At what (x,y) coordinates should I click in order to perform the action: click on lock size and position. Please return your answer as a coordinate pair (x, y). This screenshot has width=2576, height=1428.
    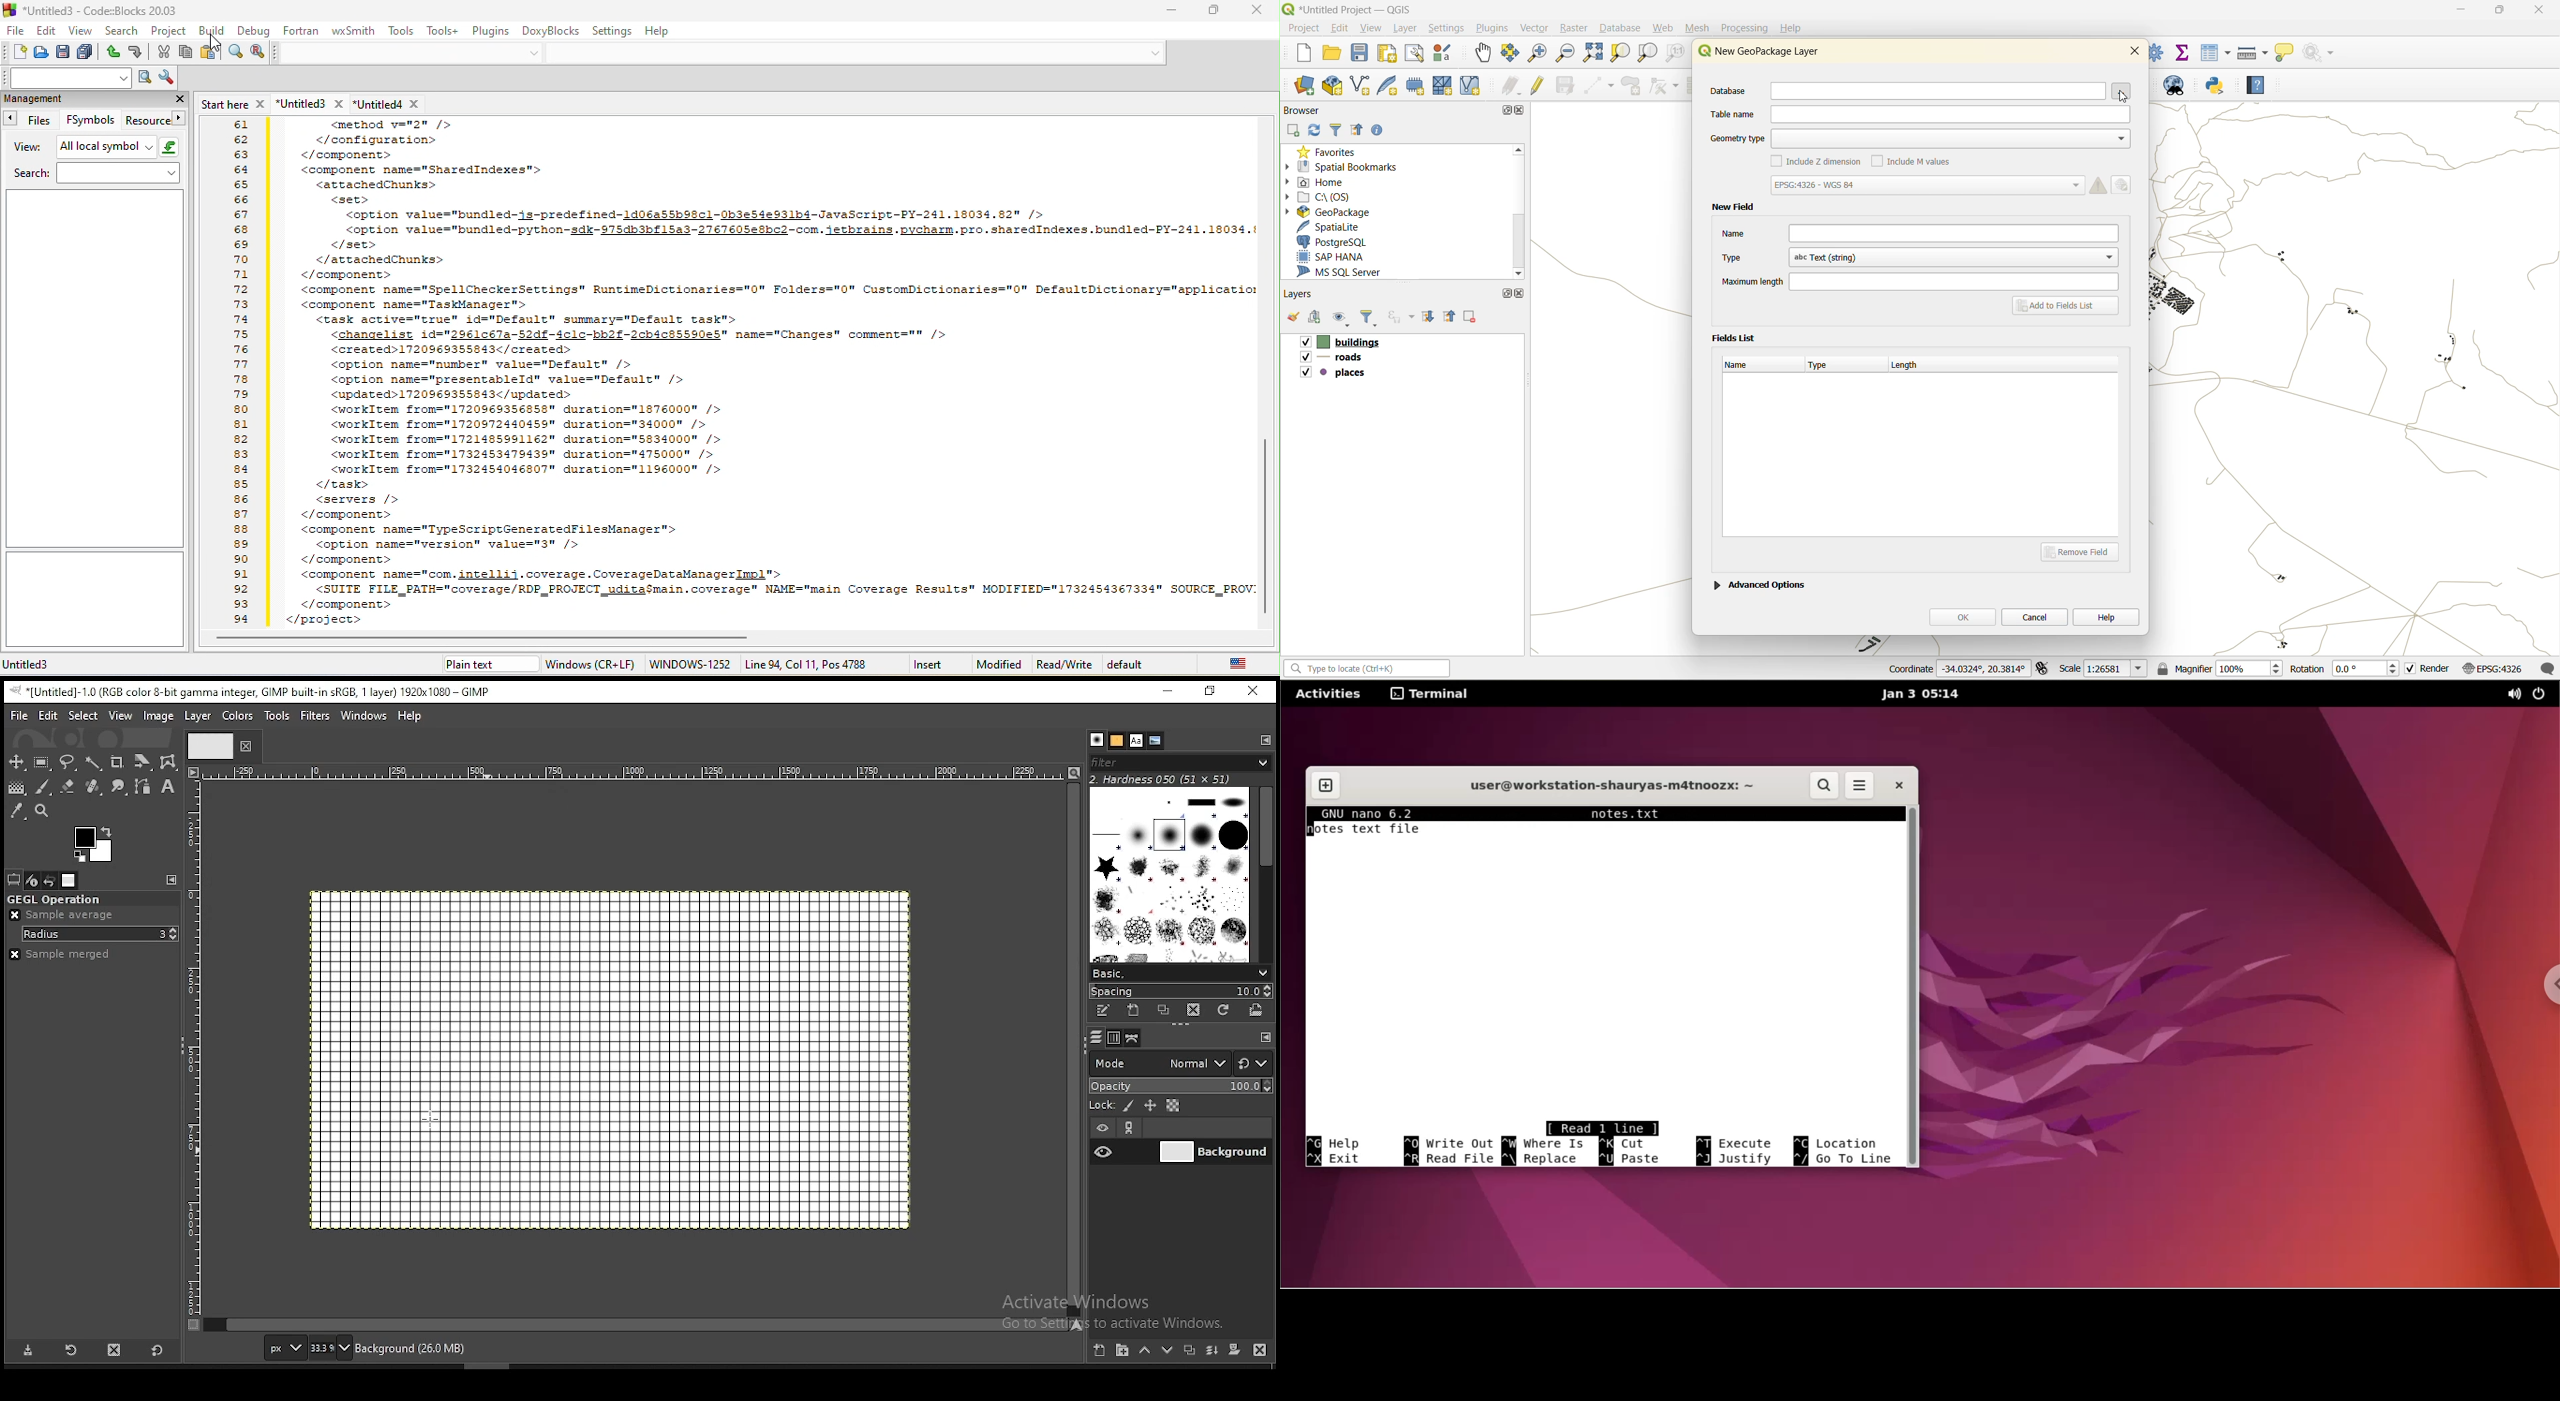
    Looking at the image, I should click on (1150, 1105).